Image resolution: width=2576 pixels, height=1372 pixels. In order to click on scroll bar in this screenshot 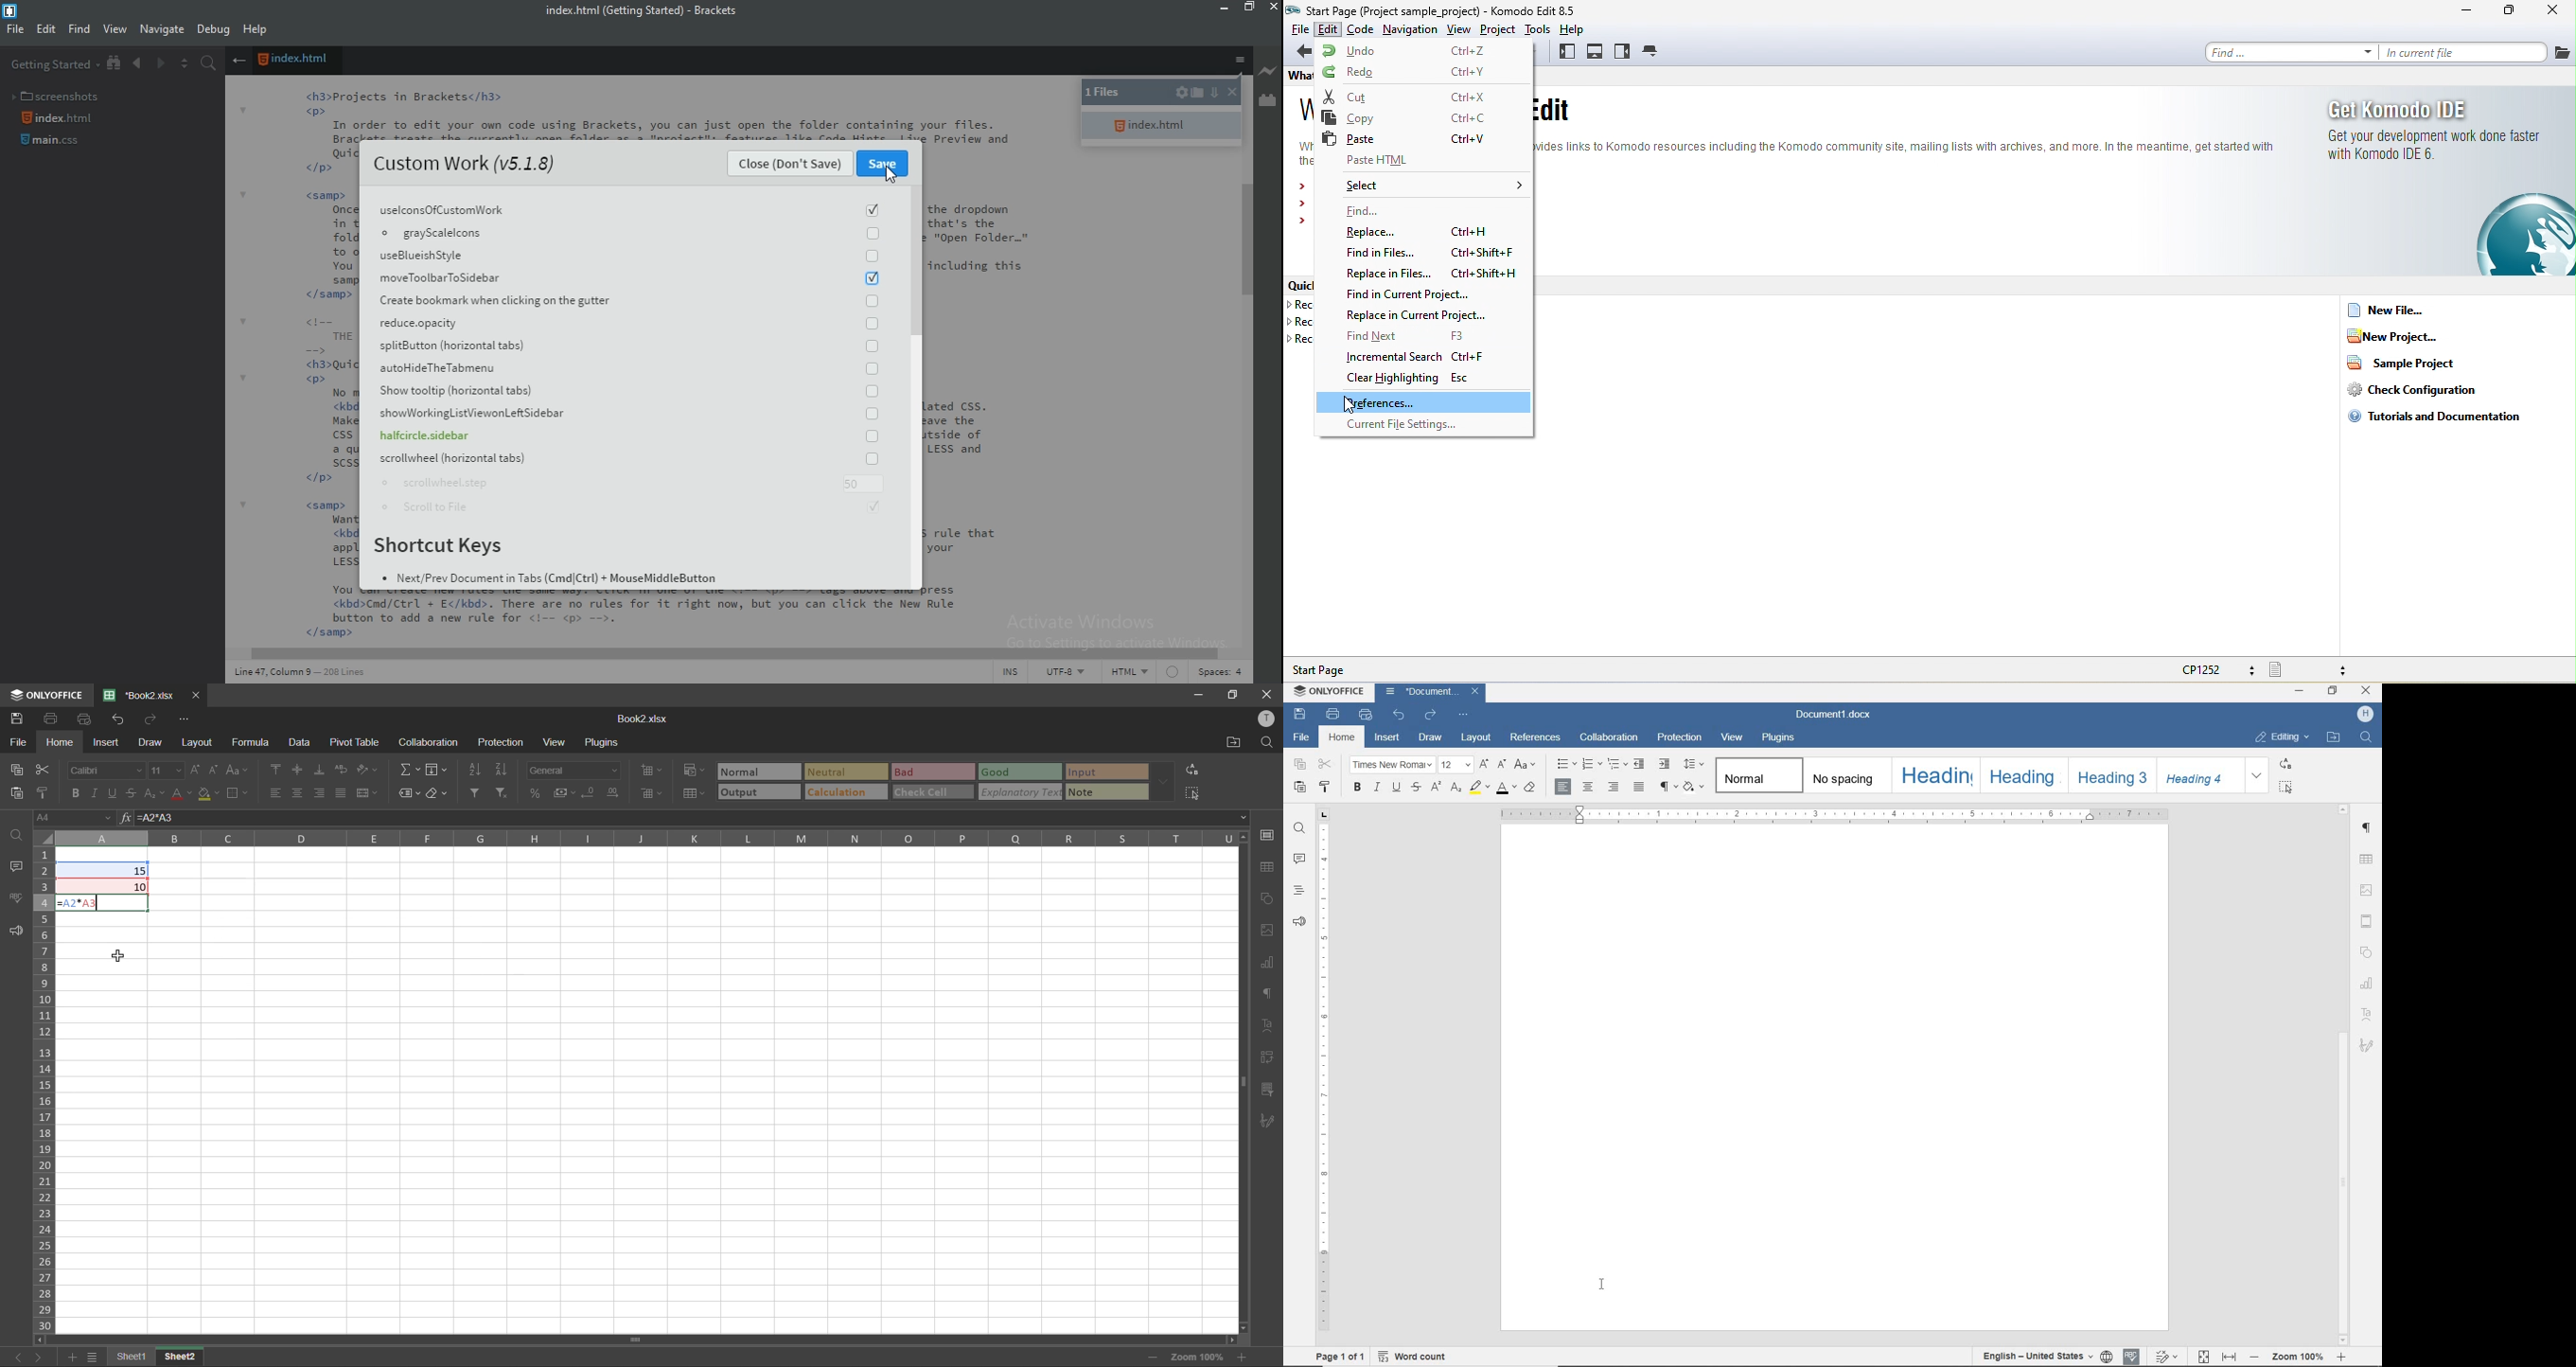, I will do `click(720, 651)`.